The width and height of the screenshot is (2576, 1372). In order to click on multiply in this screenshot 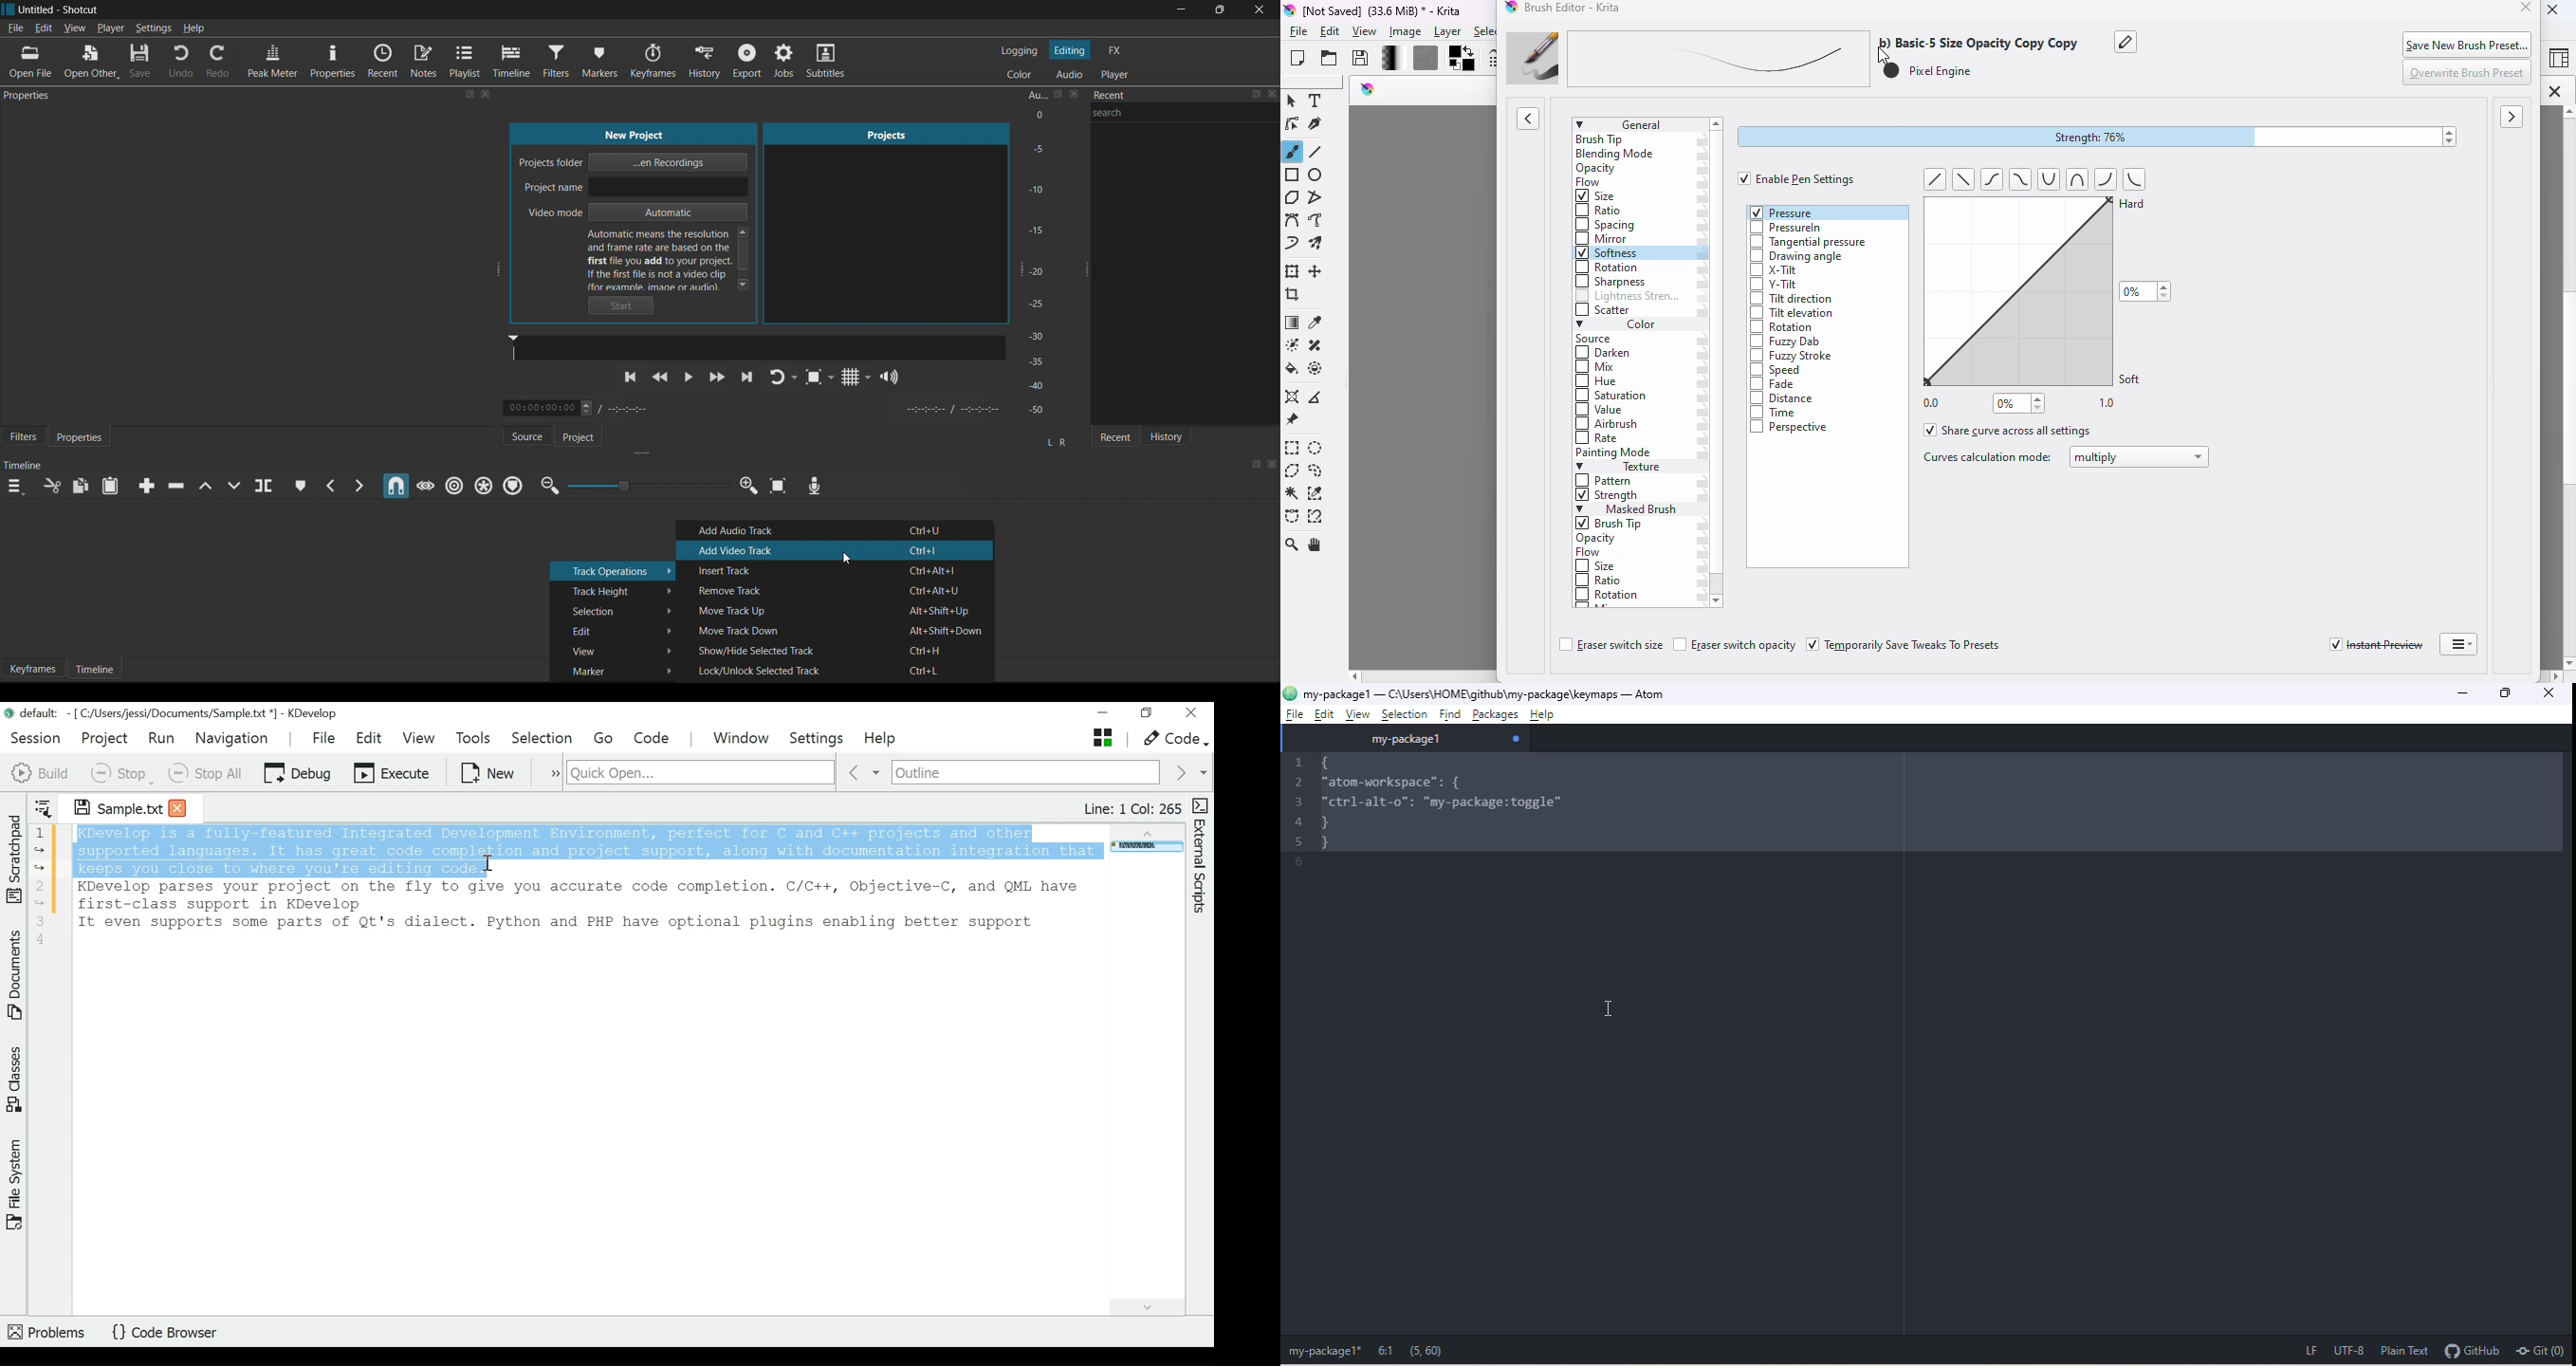, I will do `click(2140, 457)`.